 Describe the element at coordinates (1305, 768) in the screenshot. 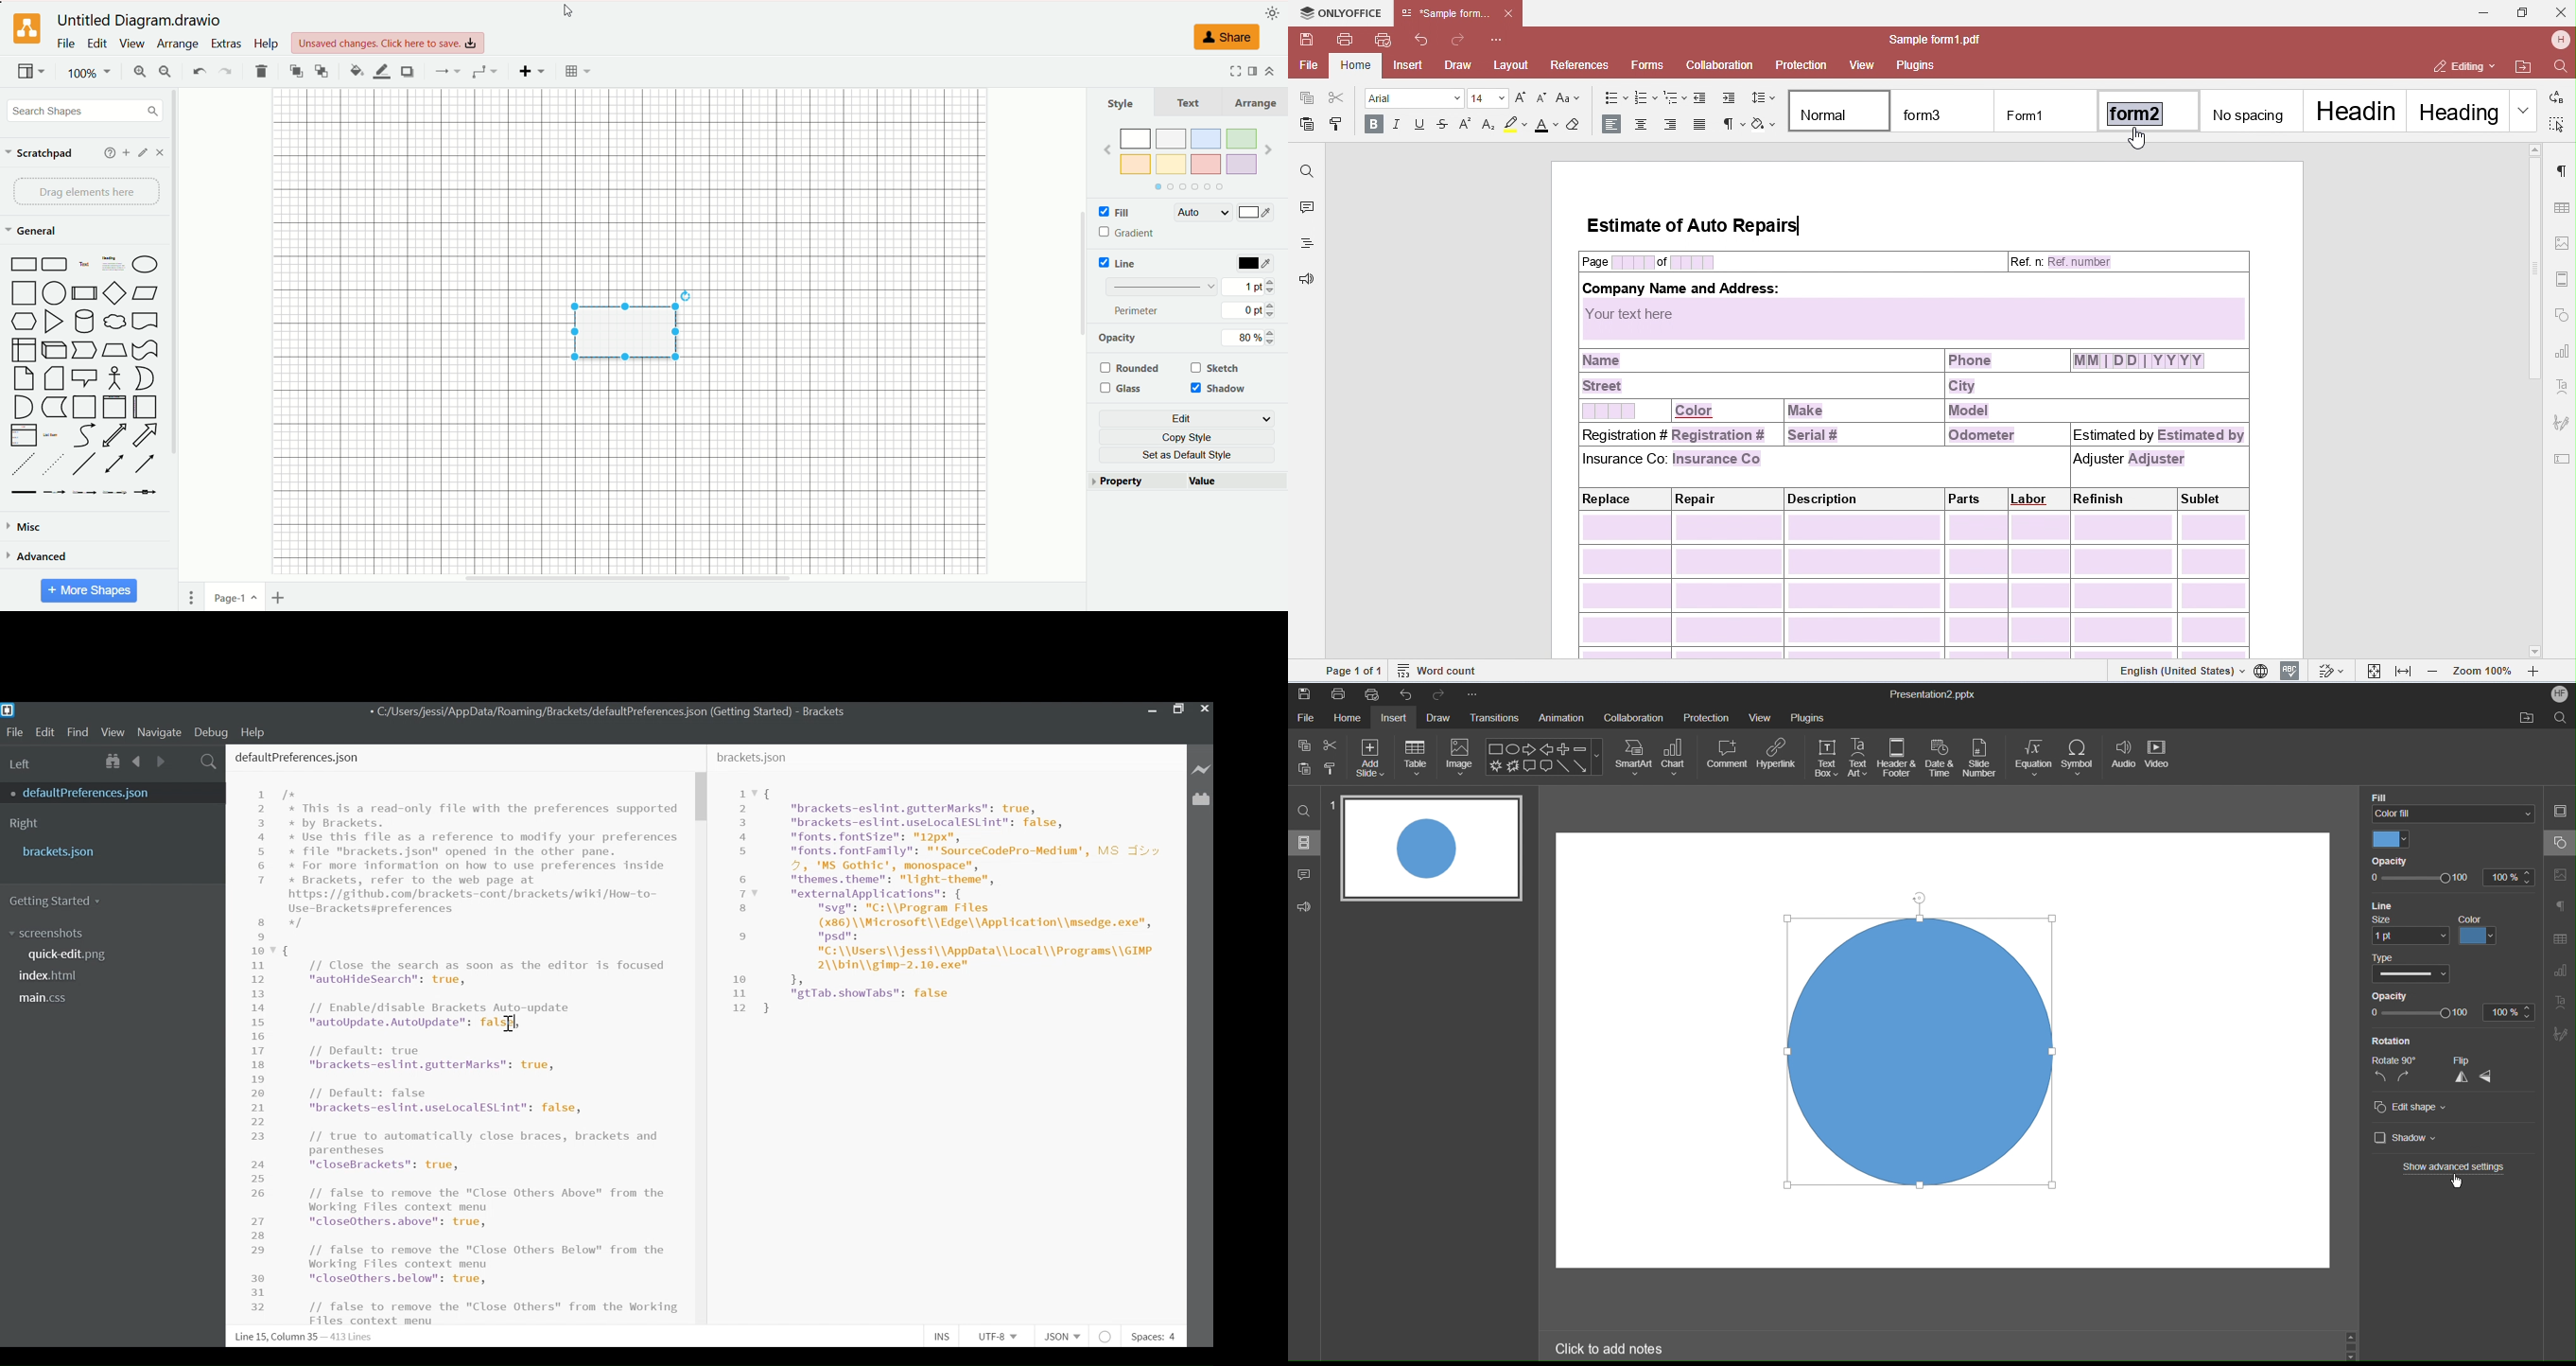

I see `` at that location.